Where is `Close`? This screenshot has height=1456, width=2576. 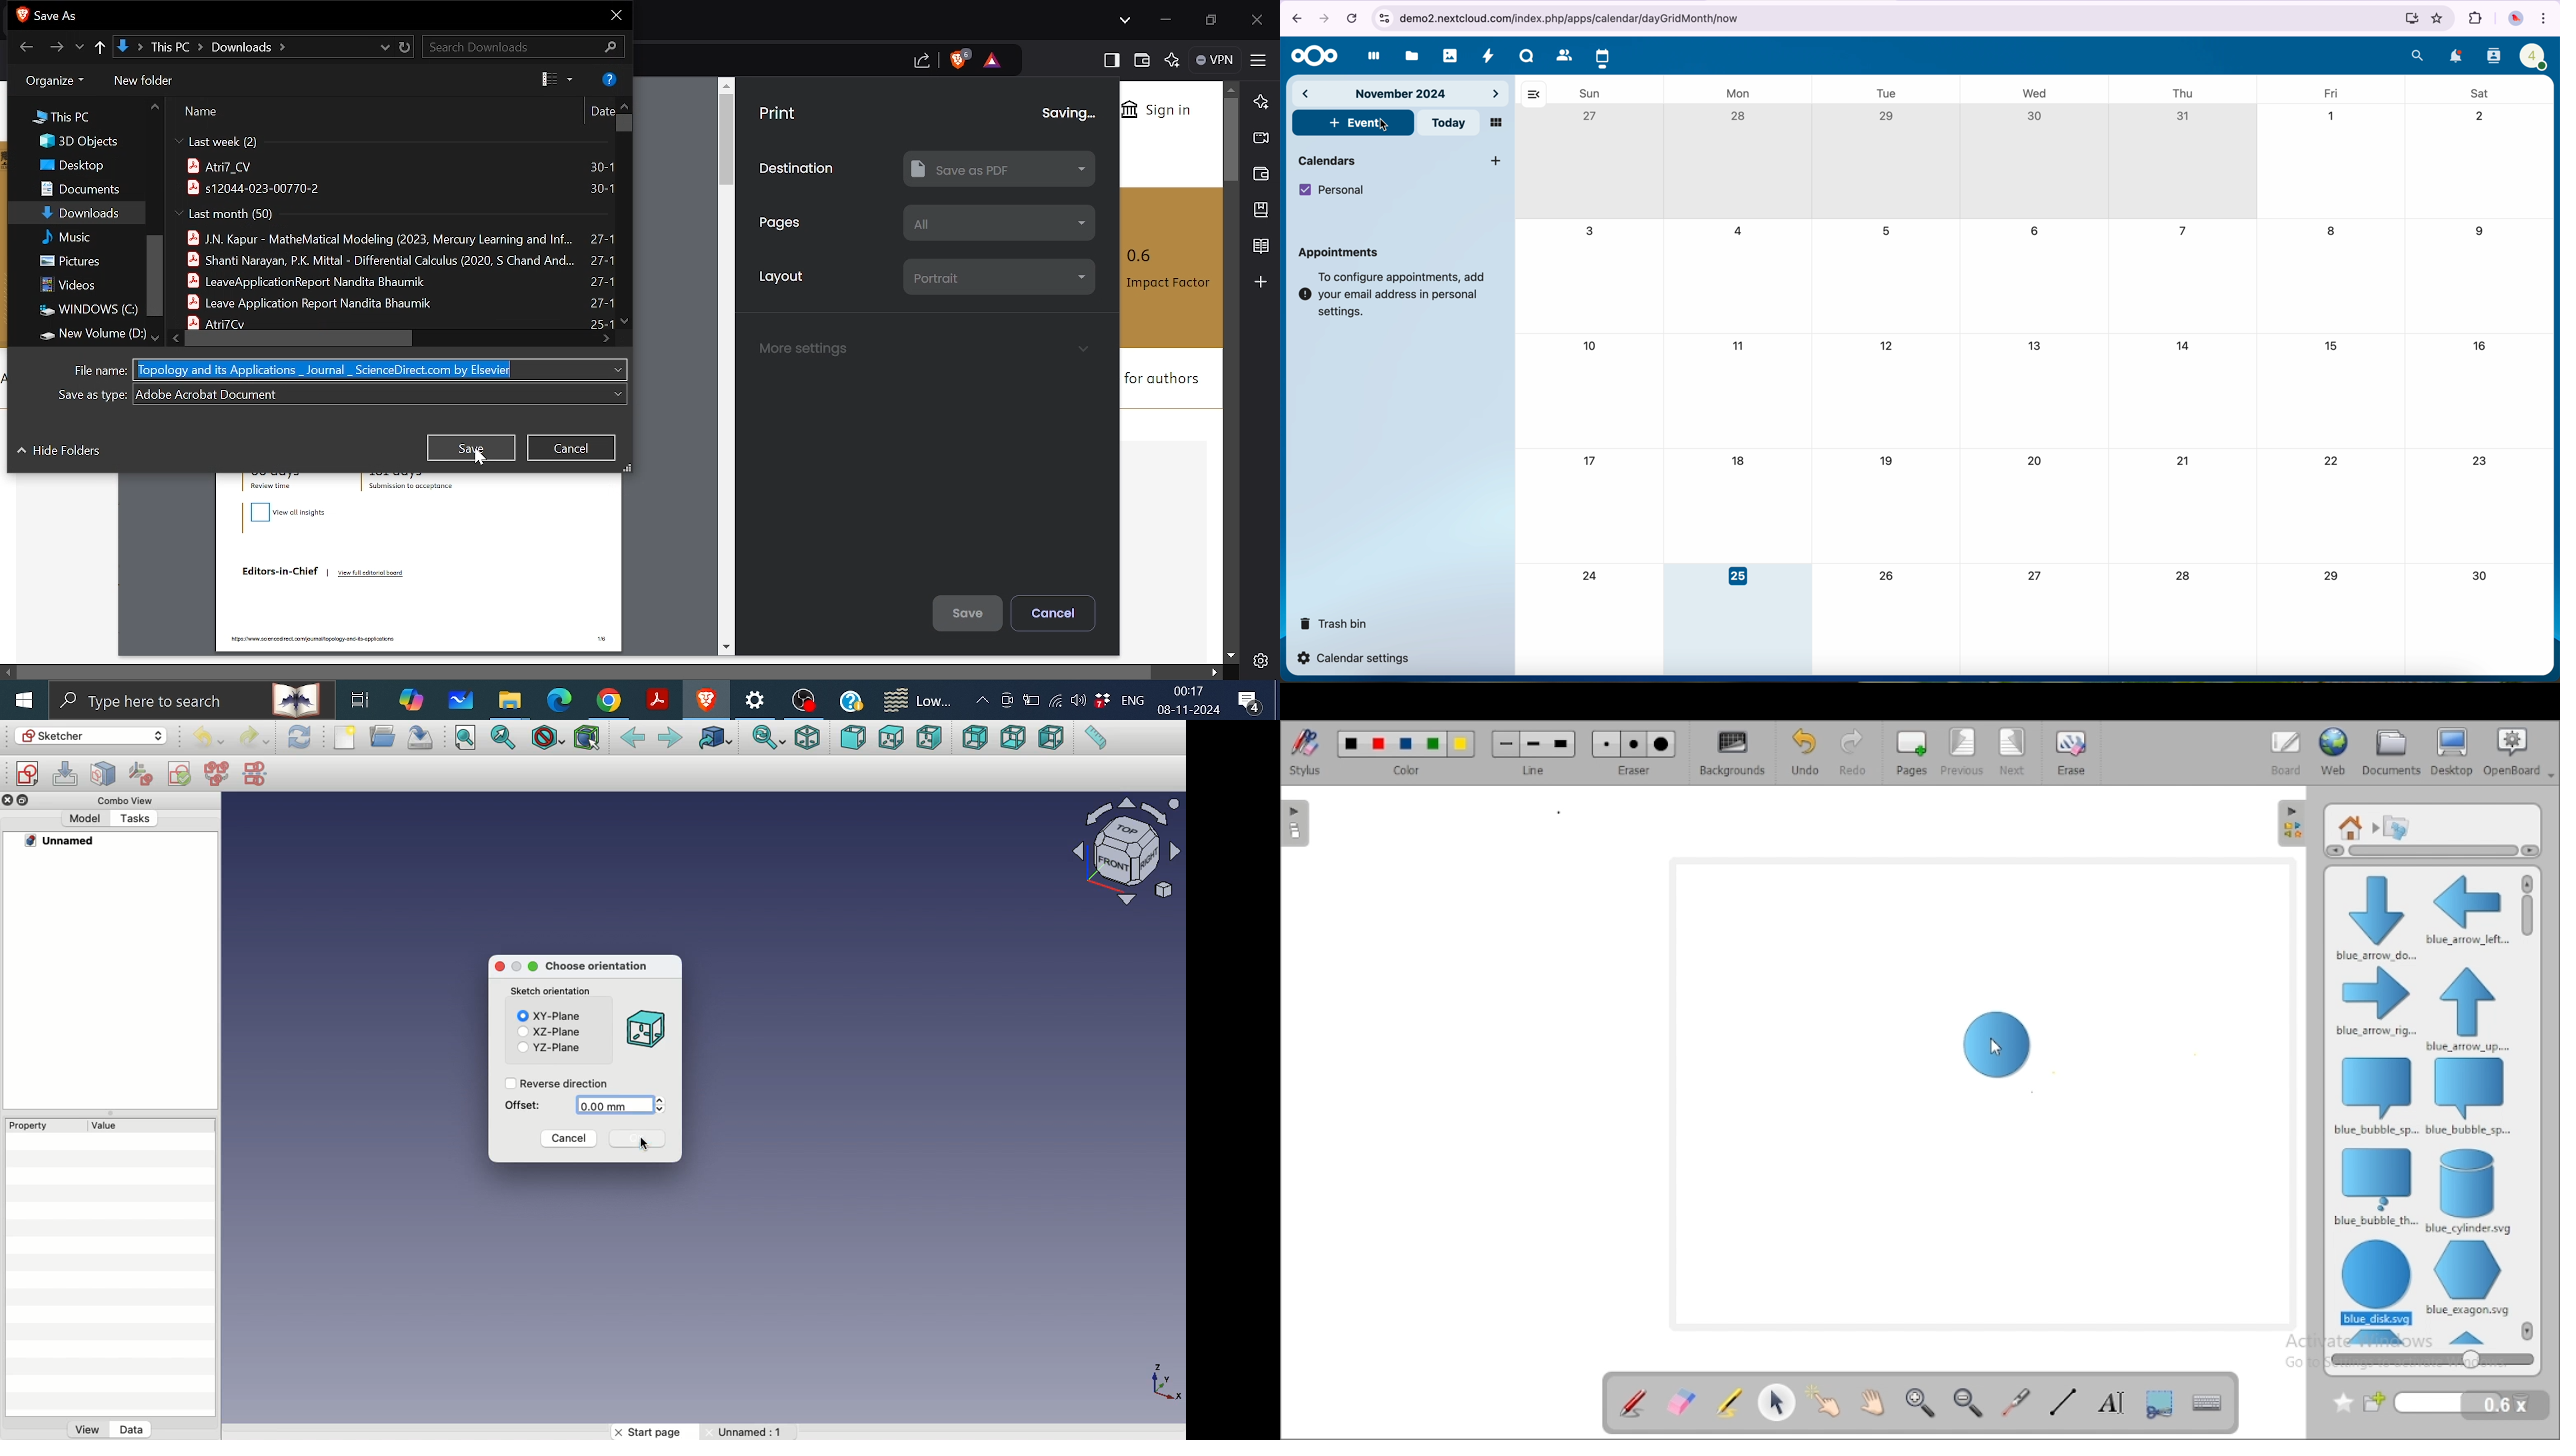 Close is located at coordinates (1258, 19).